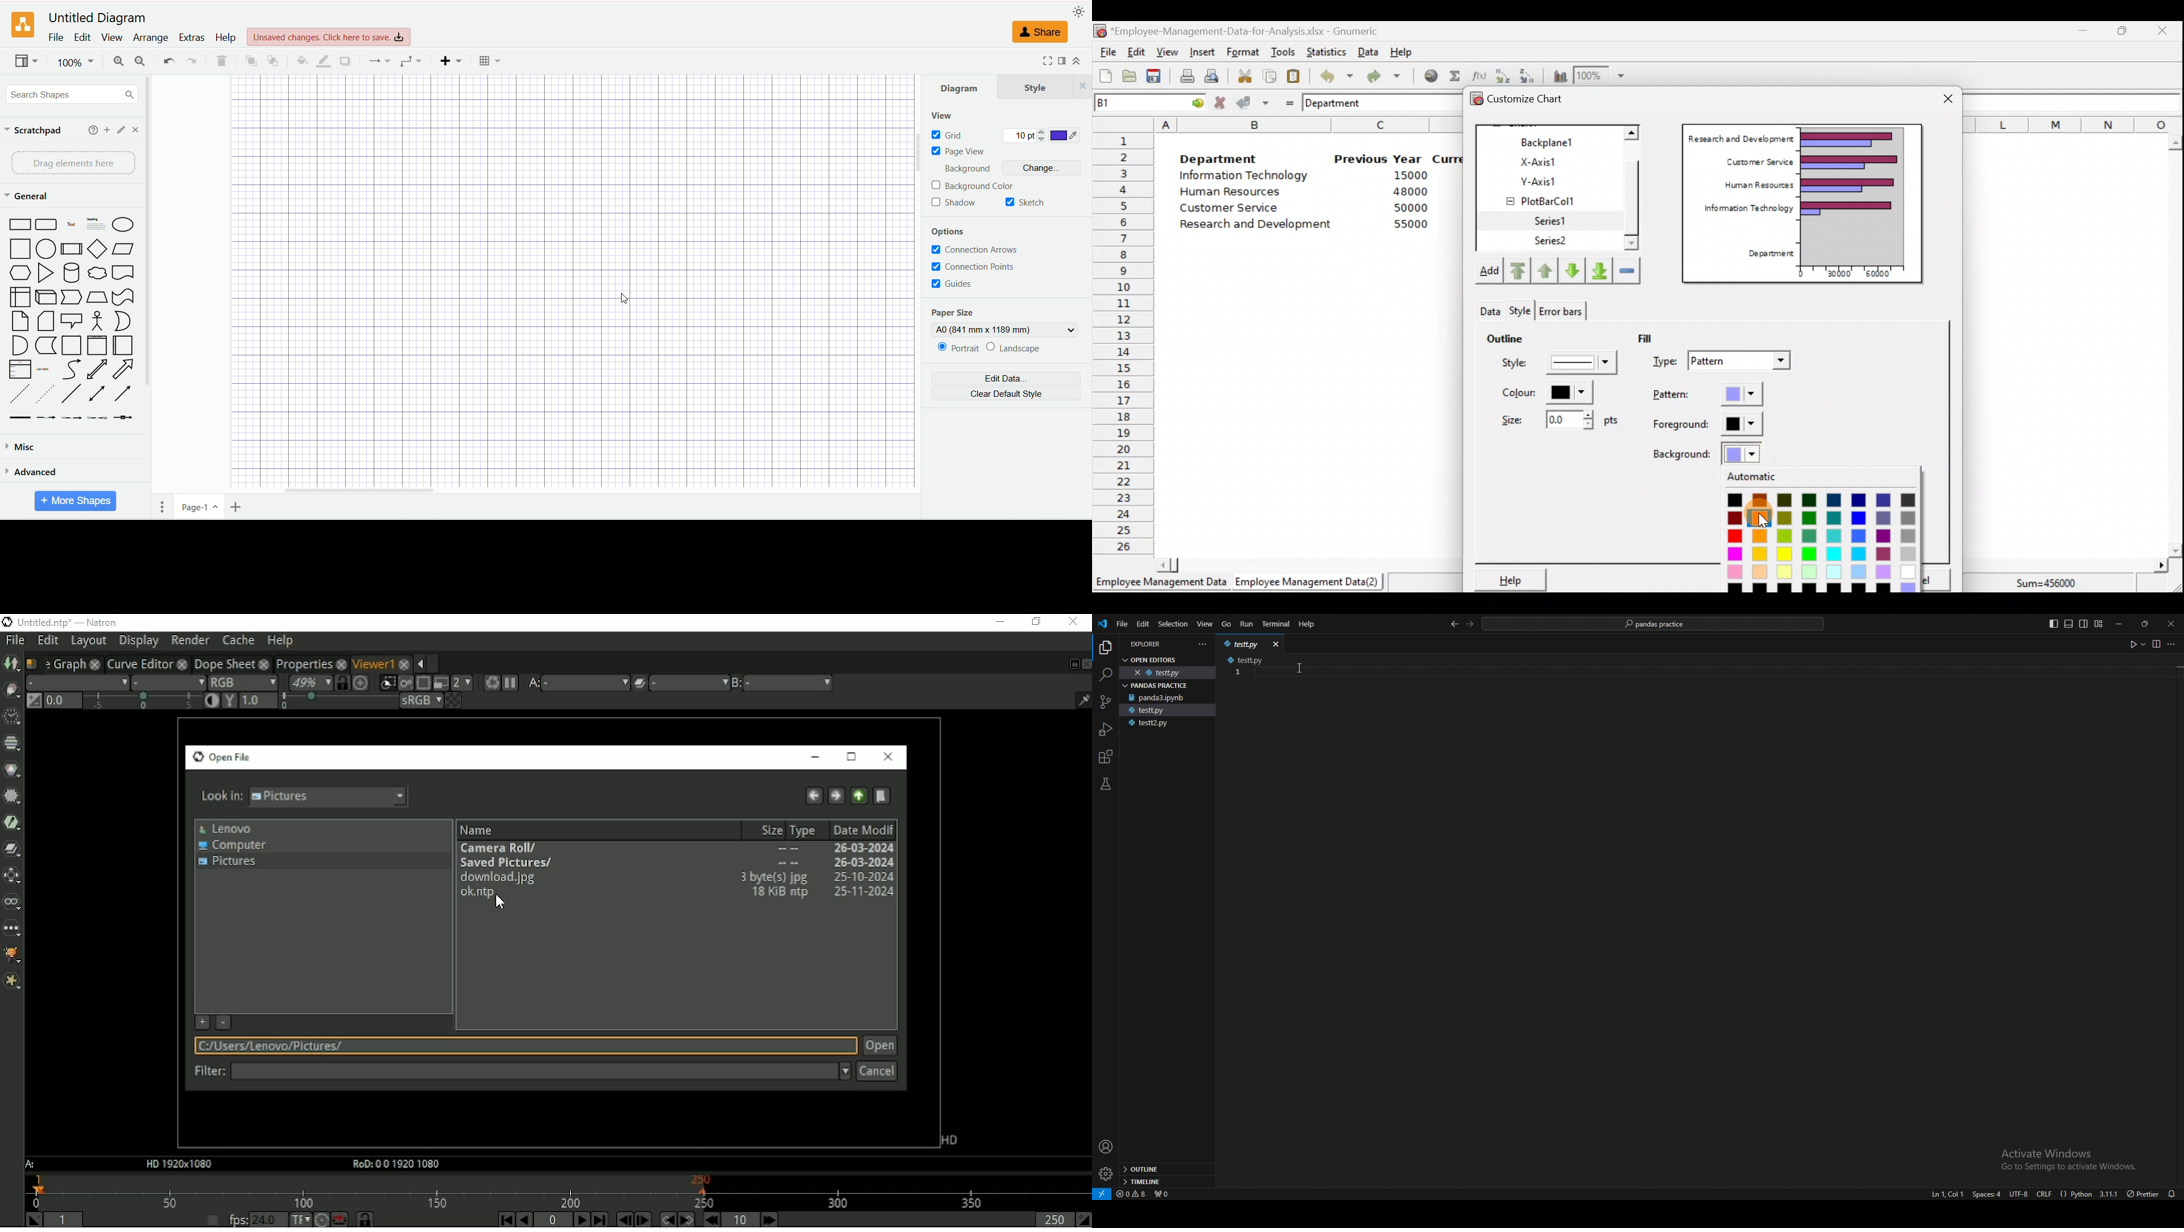  I want to click on edit, so click(84, 37).